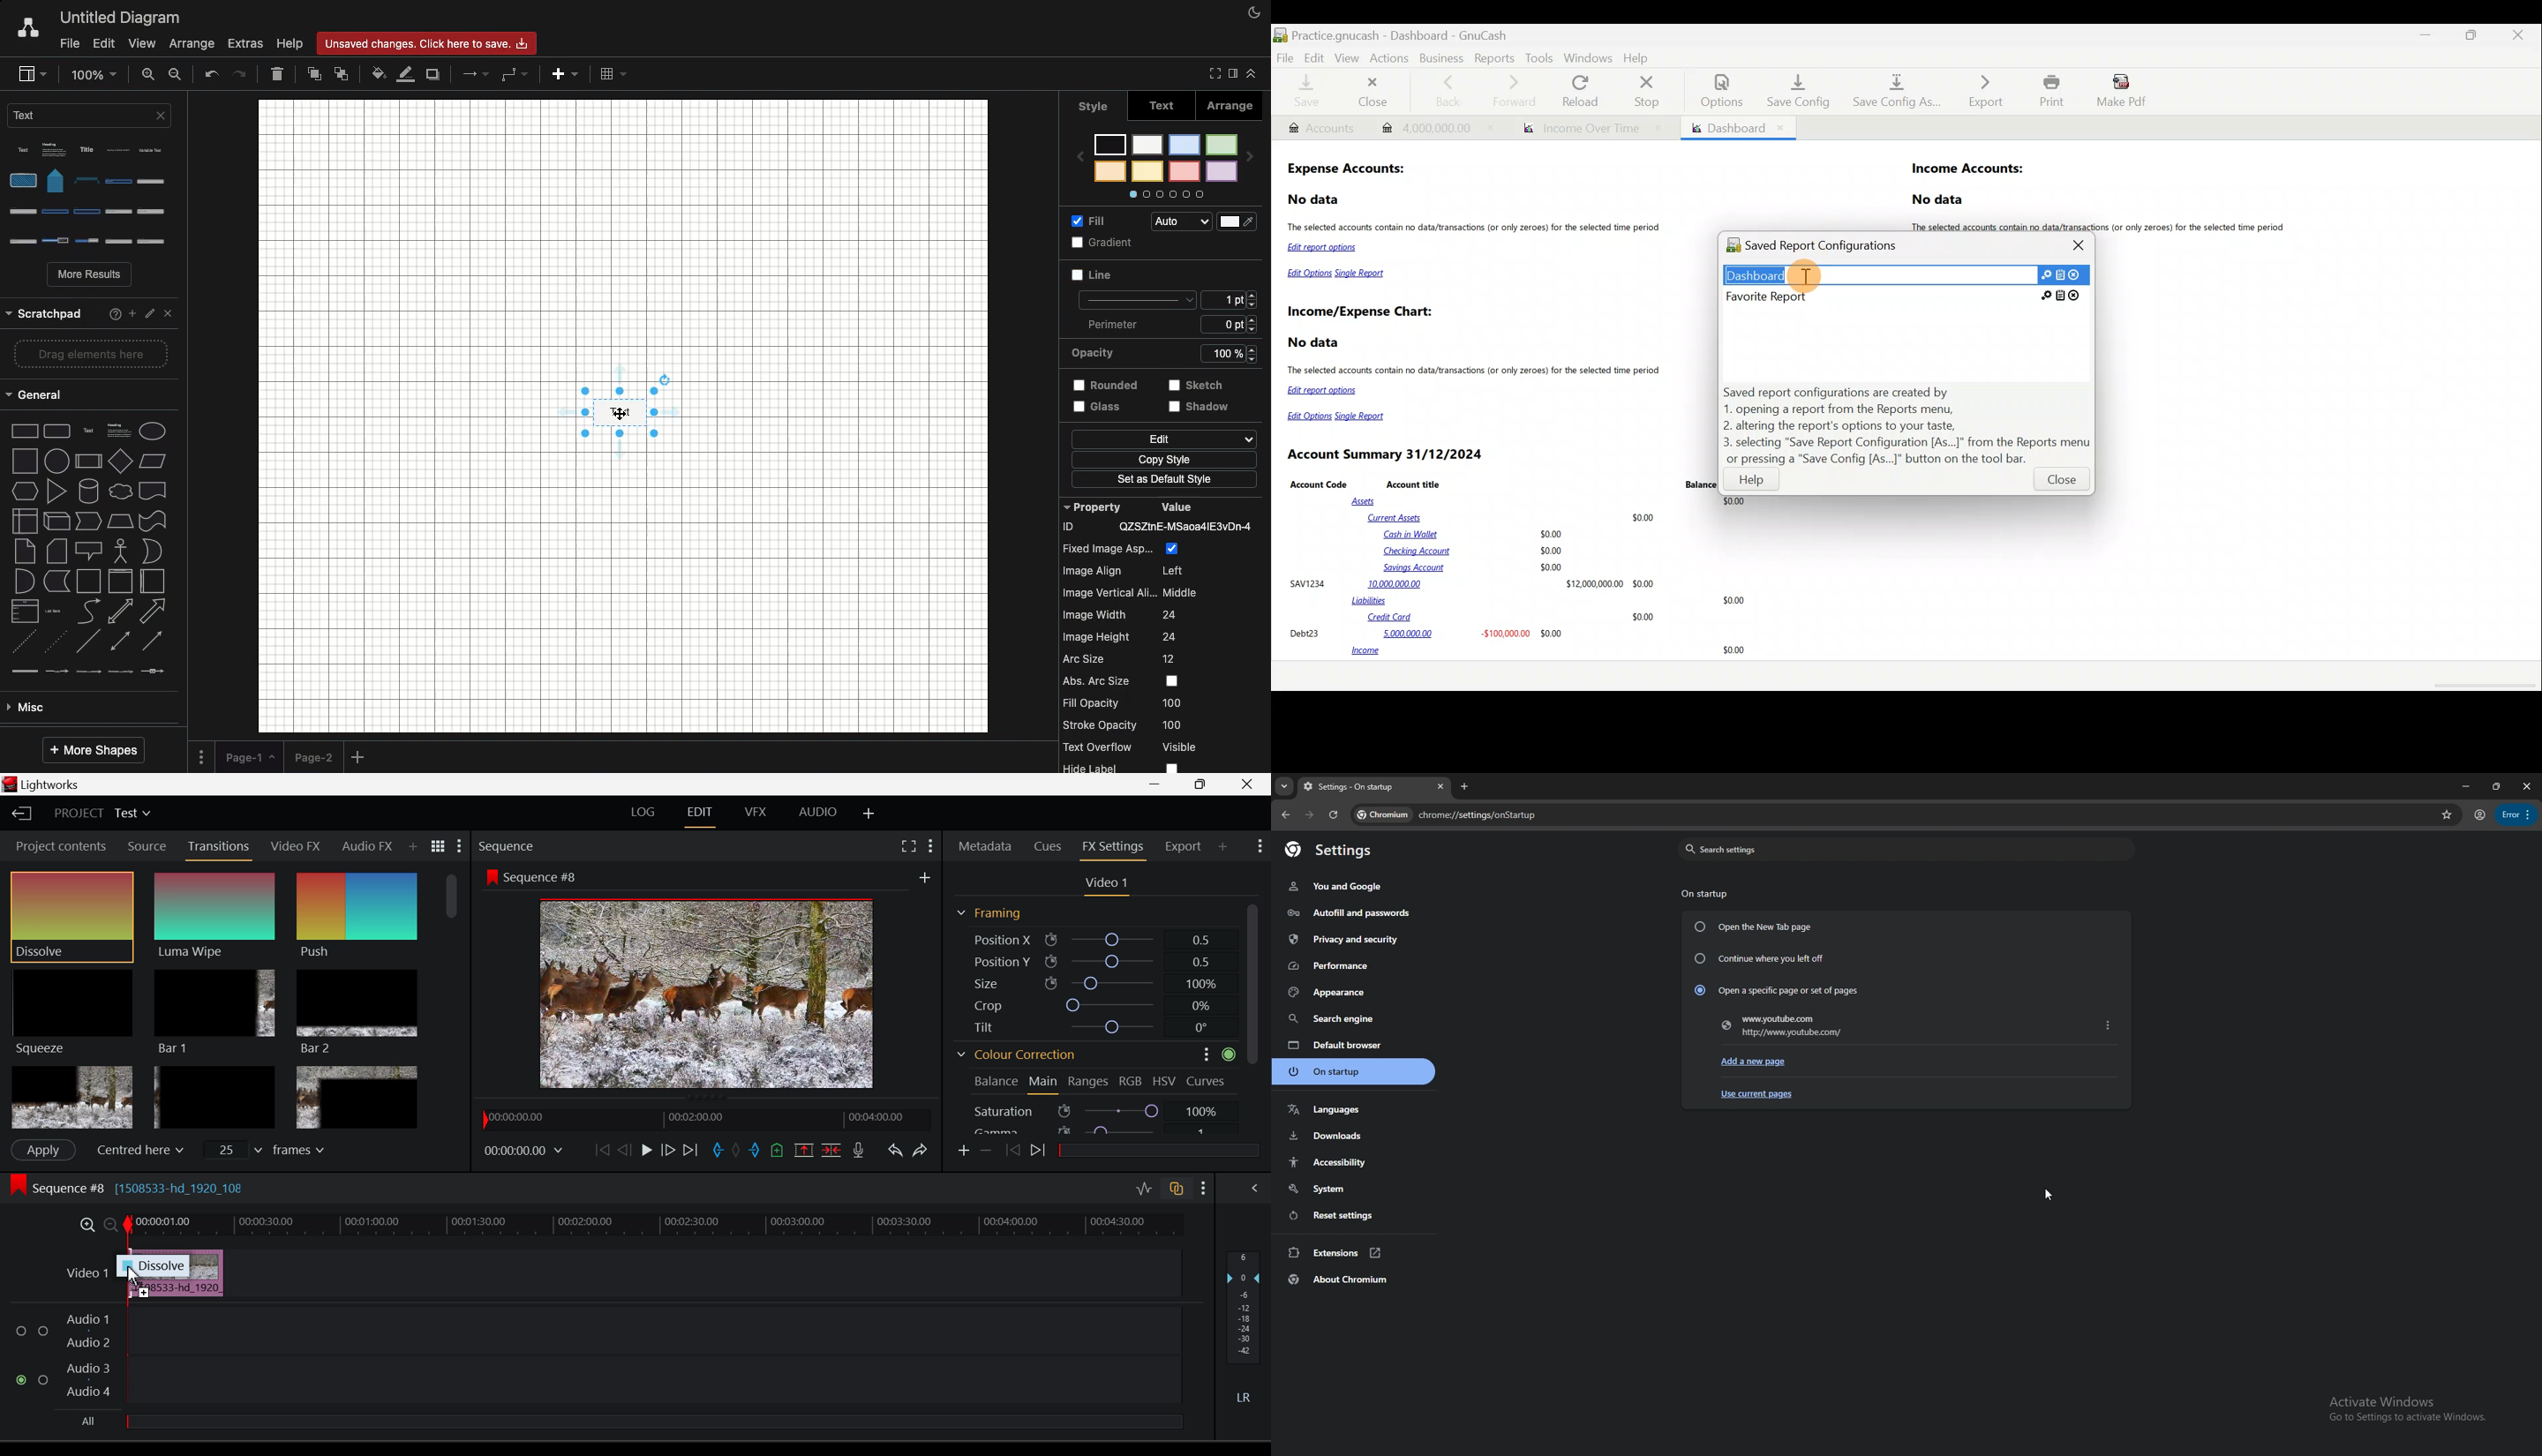 Image resolution: width=2548 pixels, height=1456 pixels. I want to click on Credit Card $0.00, so click(1512, 617).